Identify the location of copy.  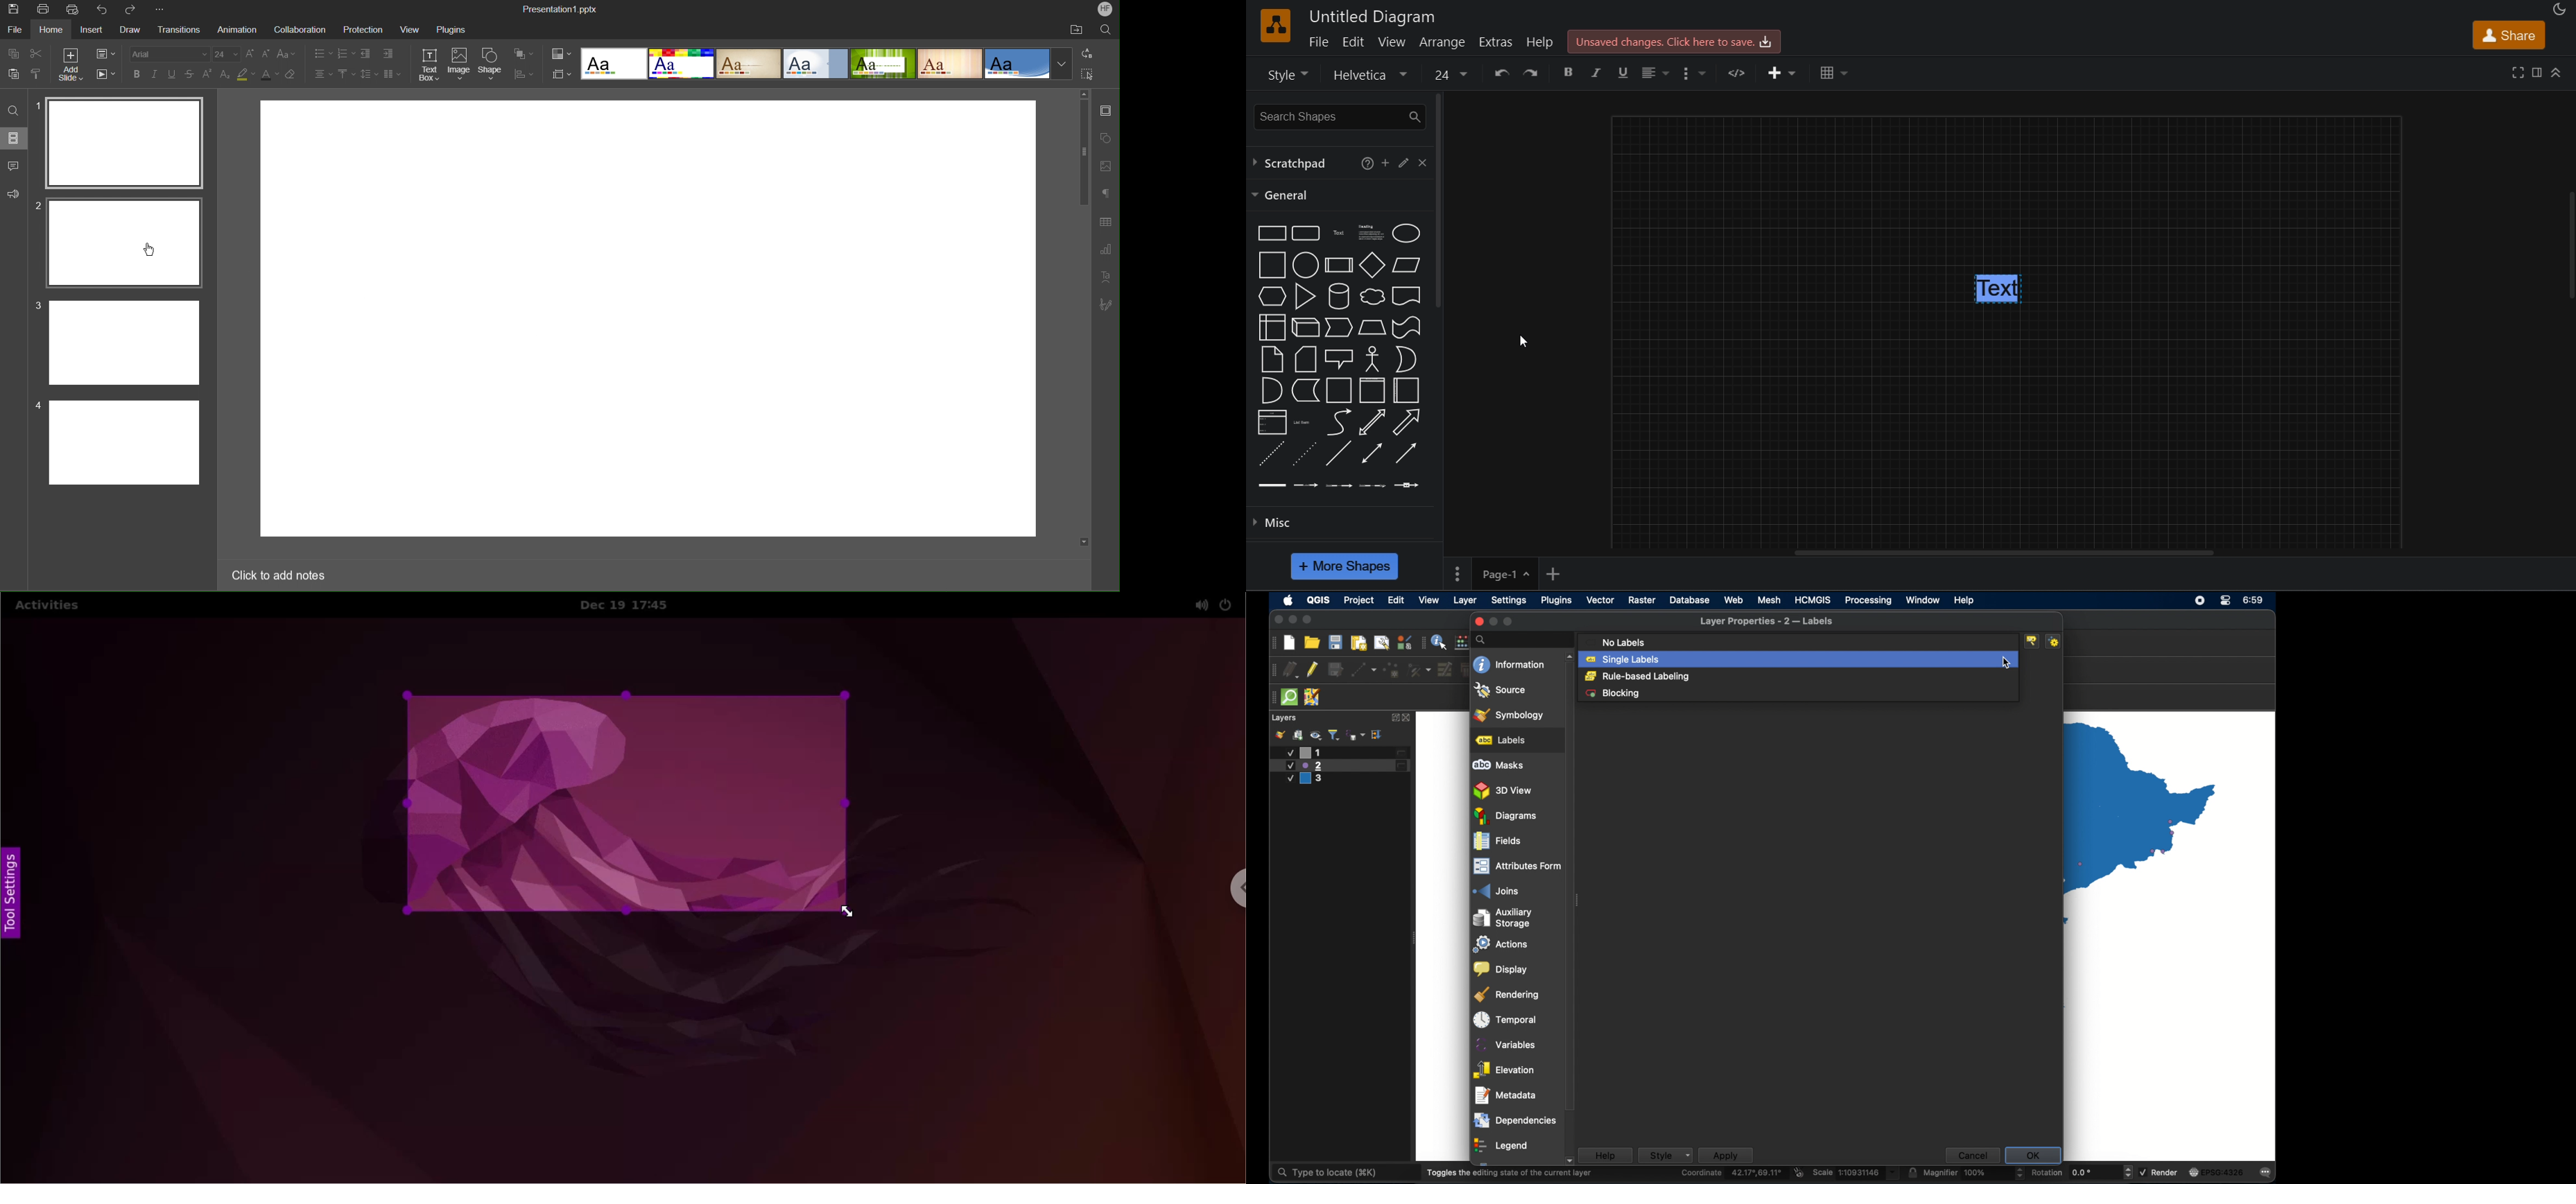
(14, 55).